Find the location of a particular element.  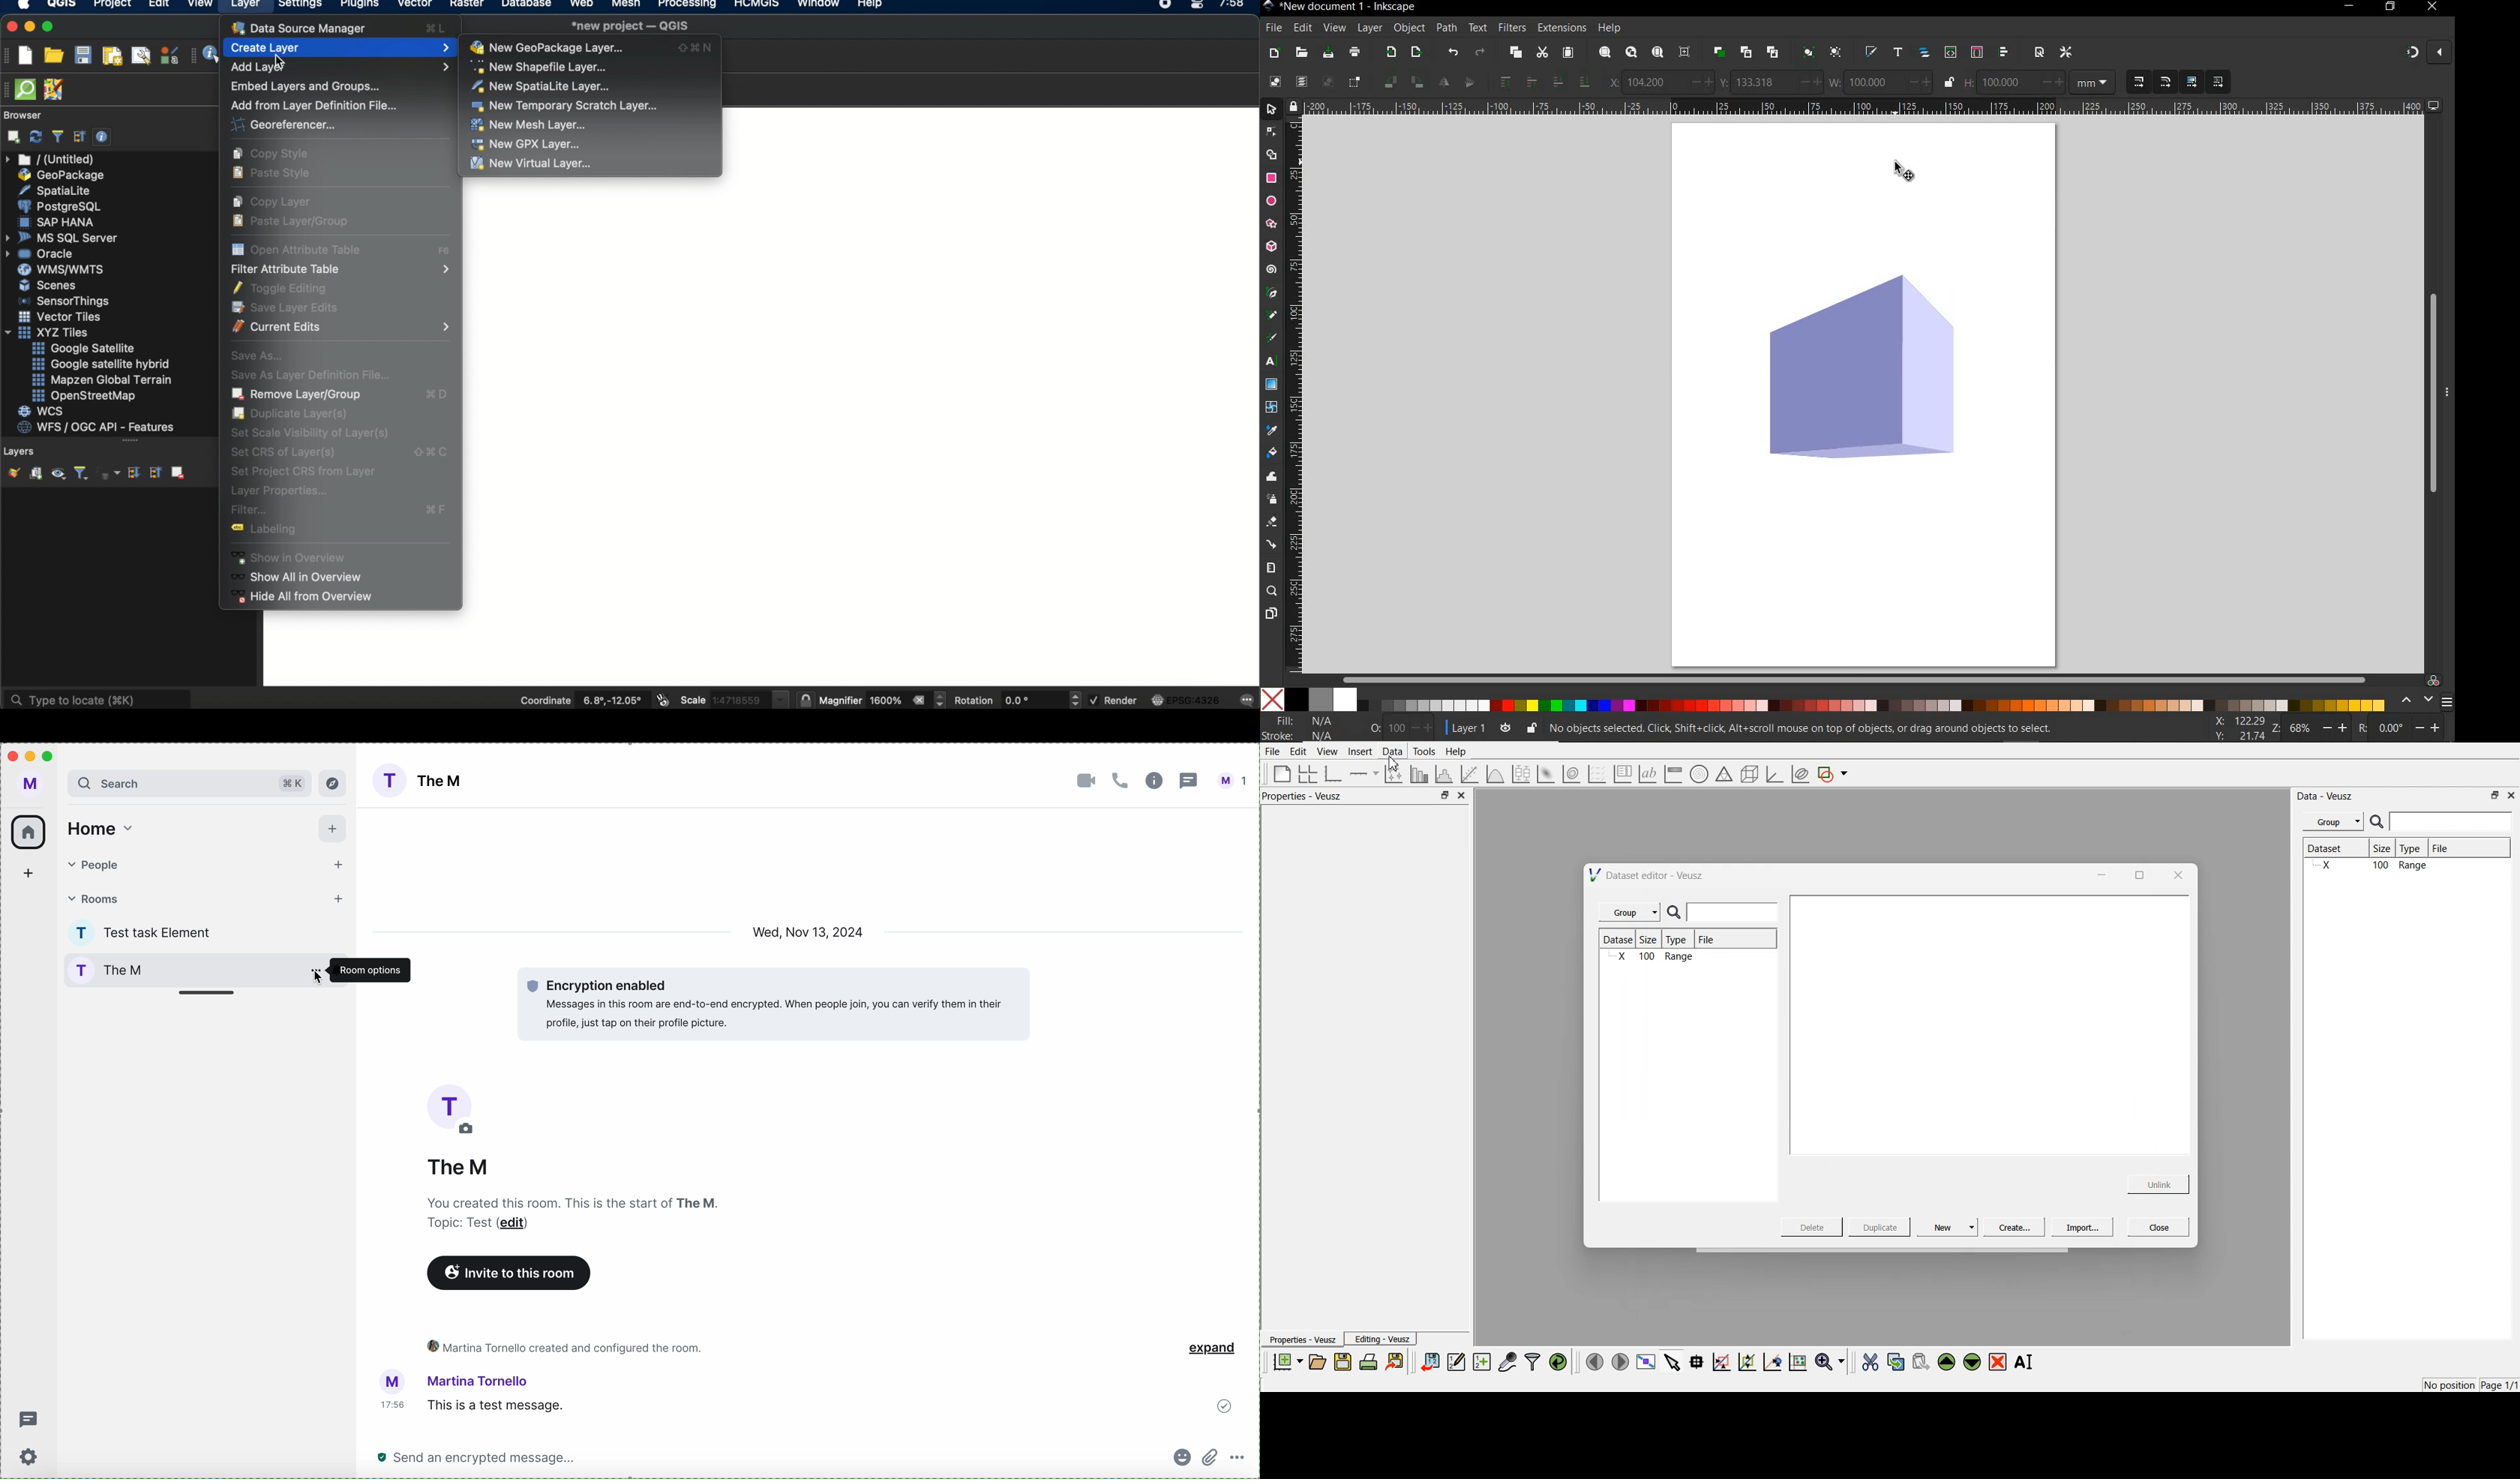

cursor is located at coordinates (319, 980).